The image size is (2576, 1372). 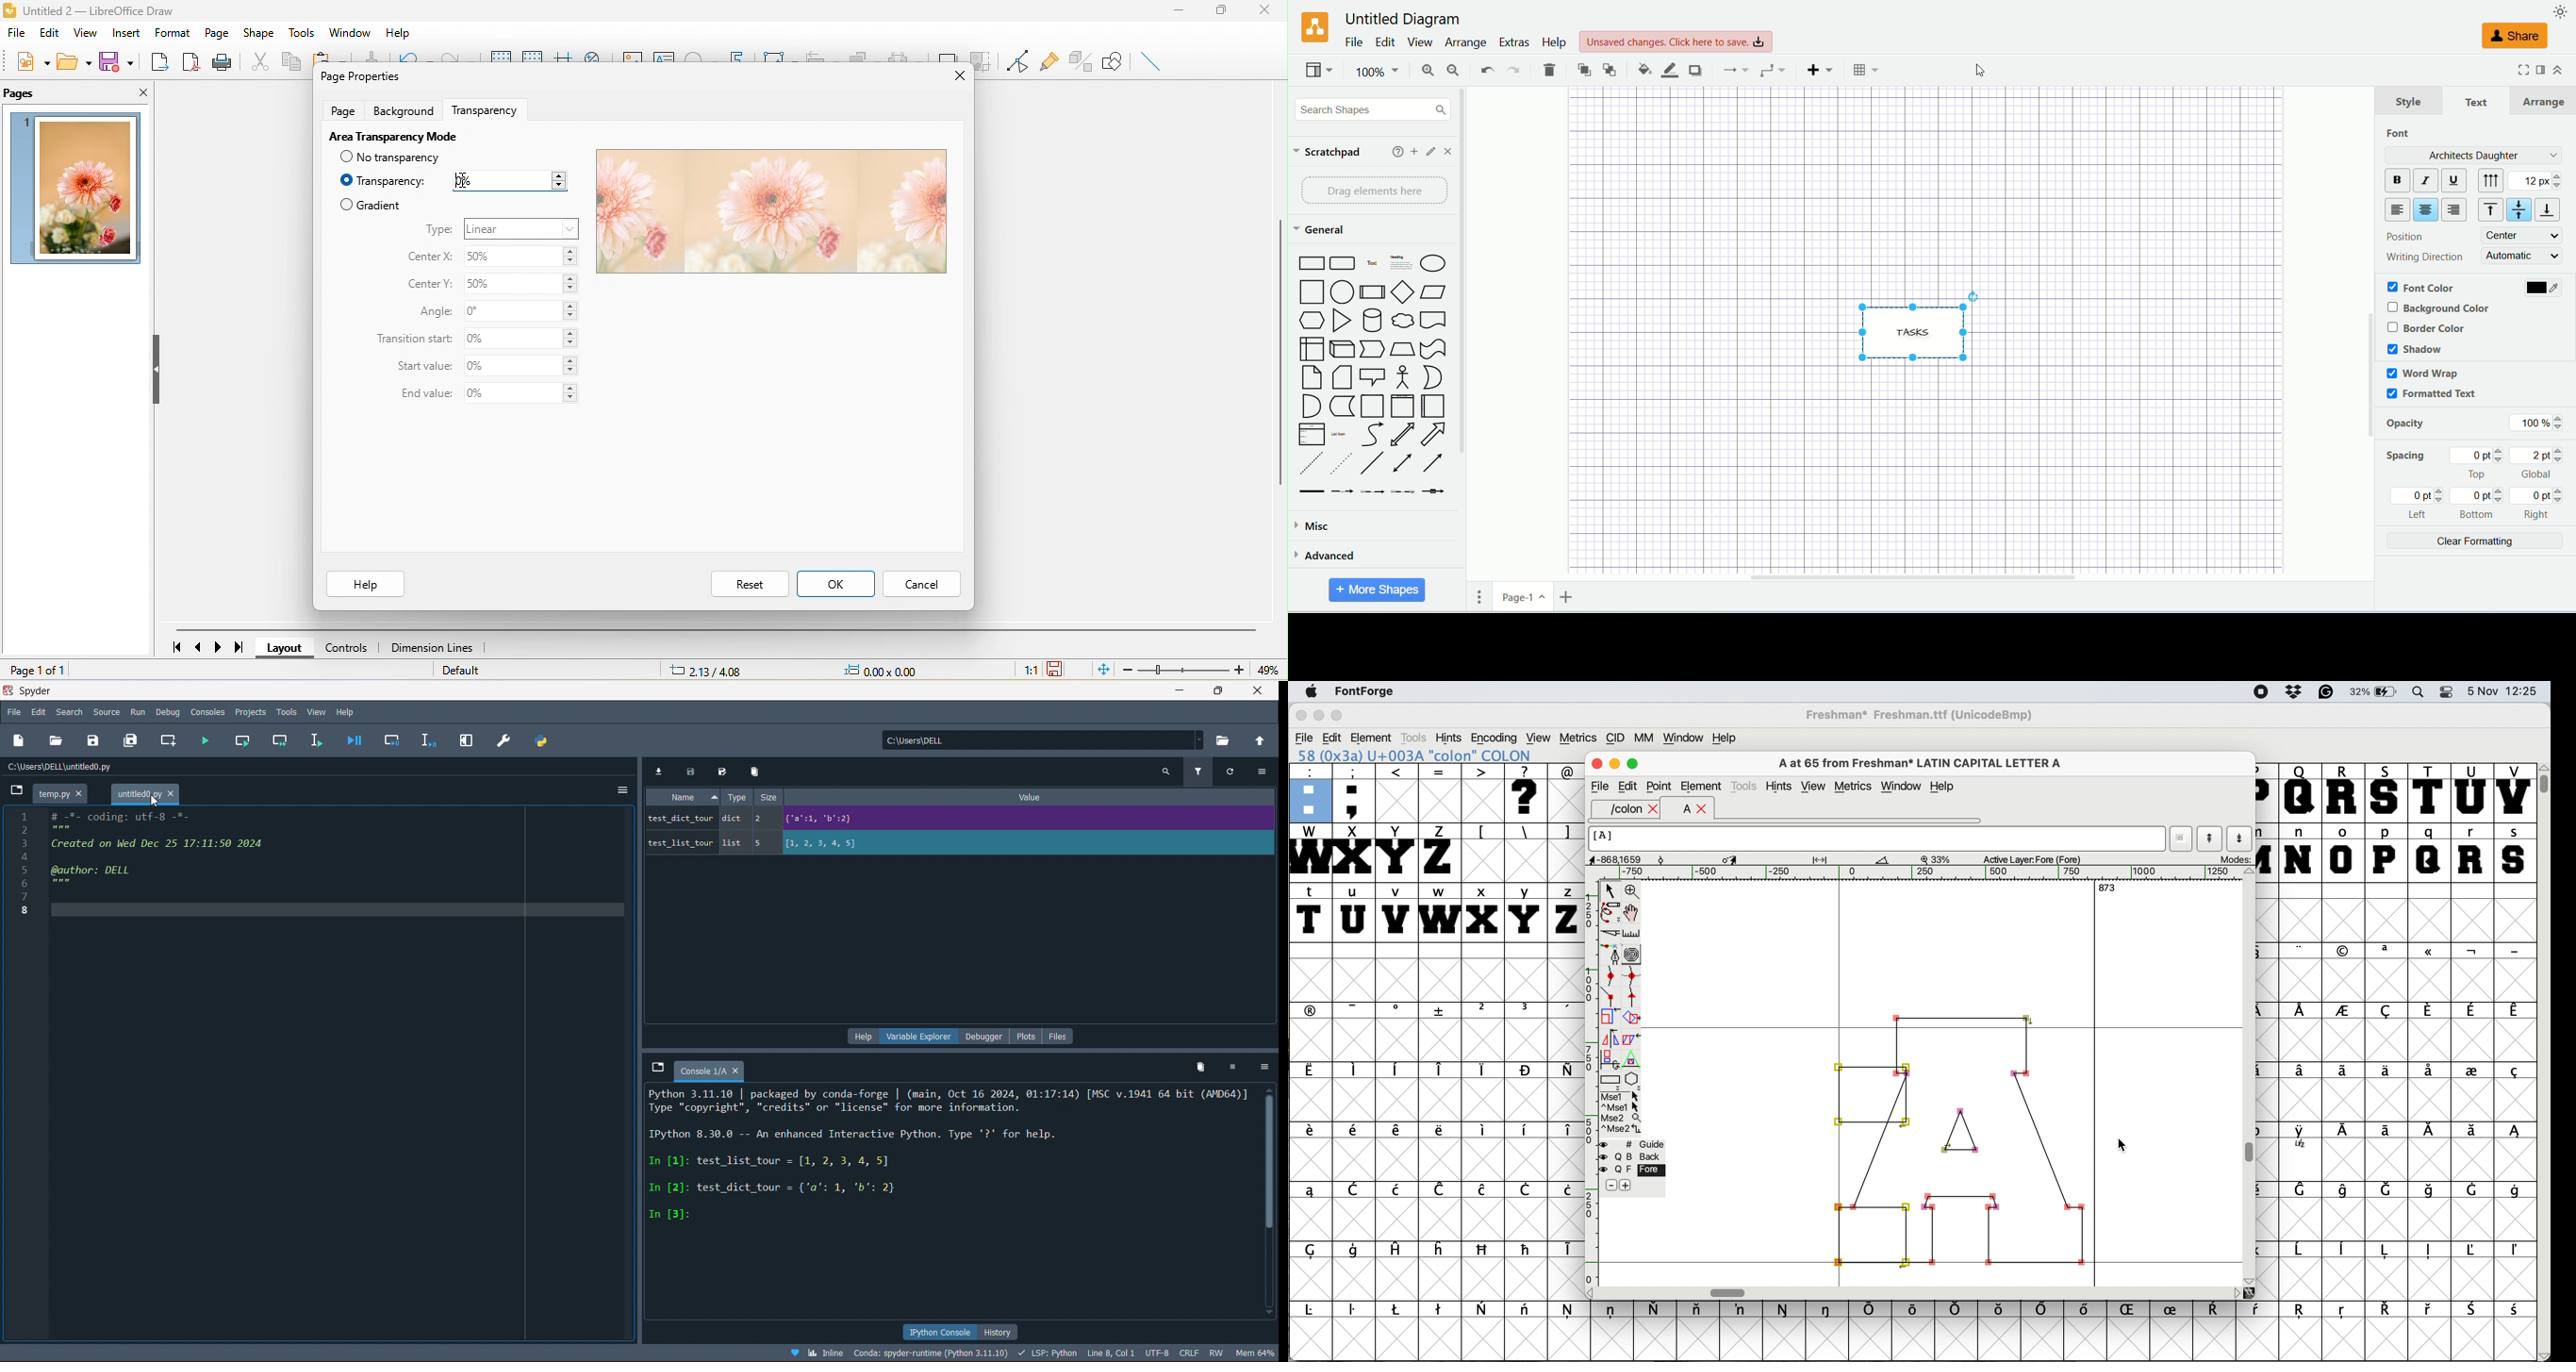 I want to click on modes, so click(x=2231, y=860).